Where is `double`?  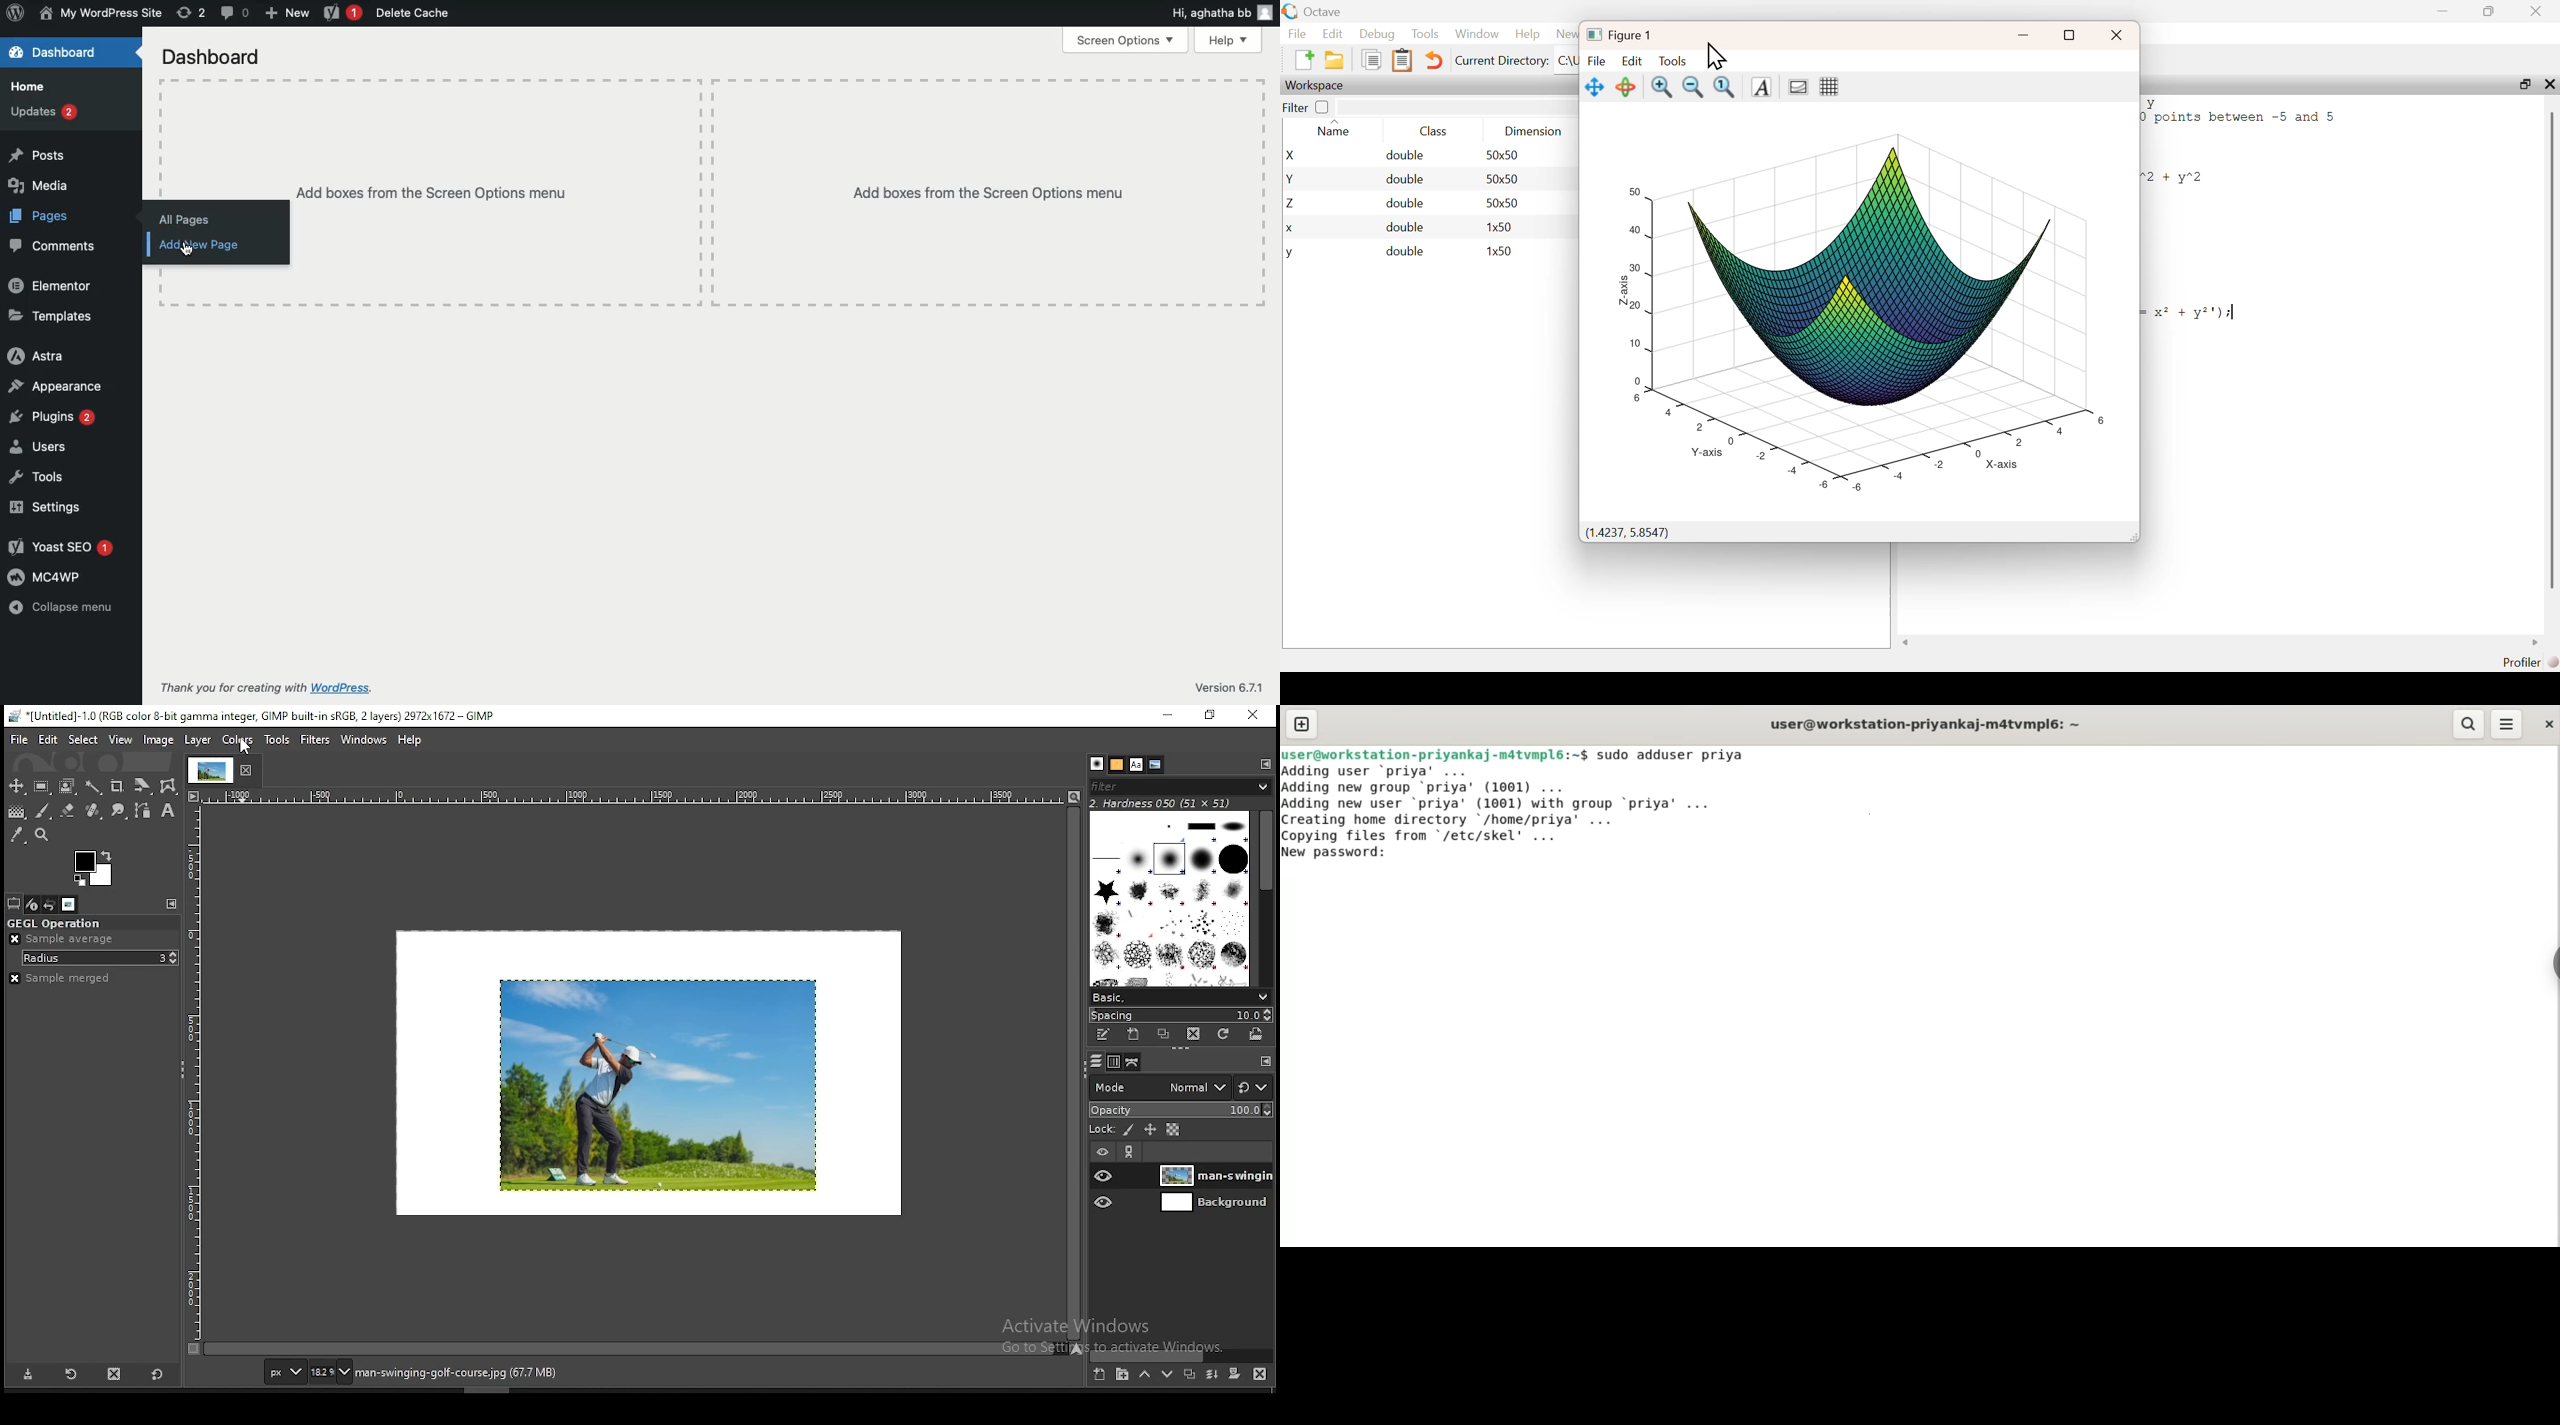 double is located at coordinates (1407, 203).